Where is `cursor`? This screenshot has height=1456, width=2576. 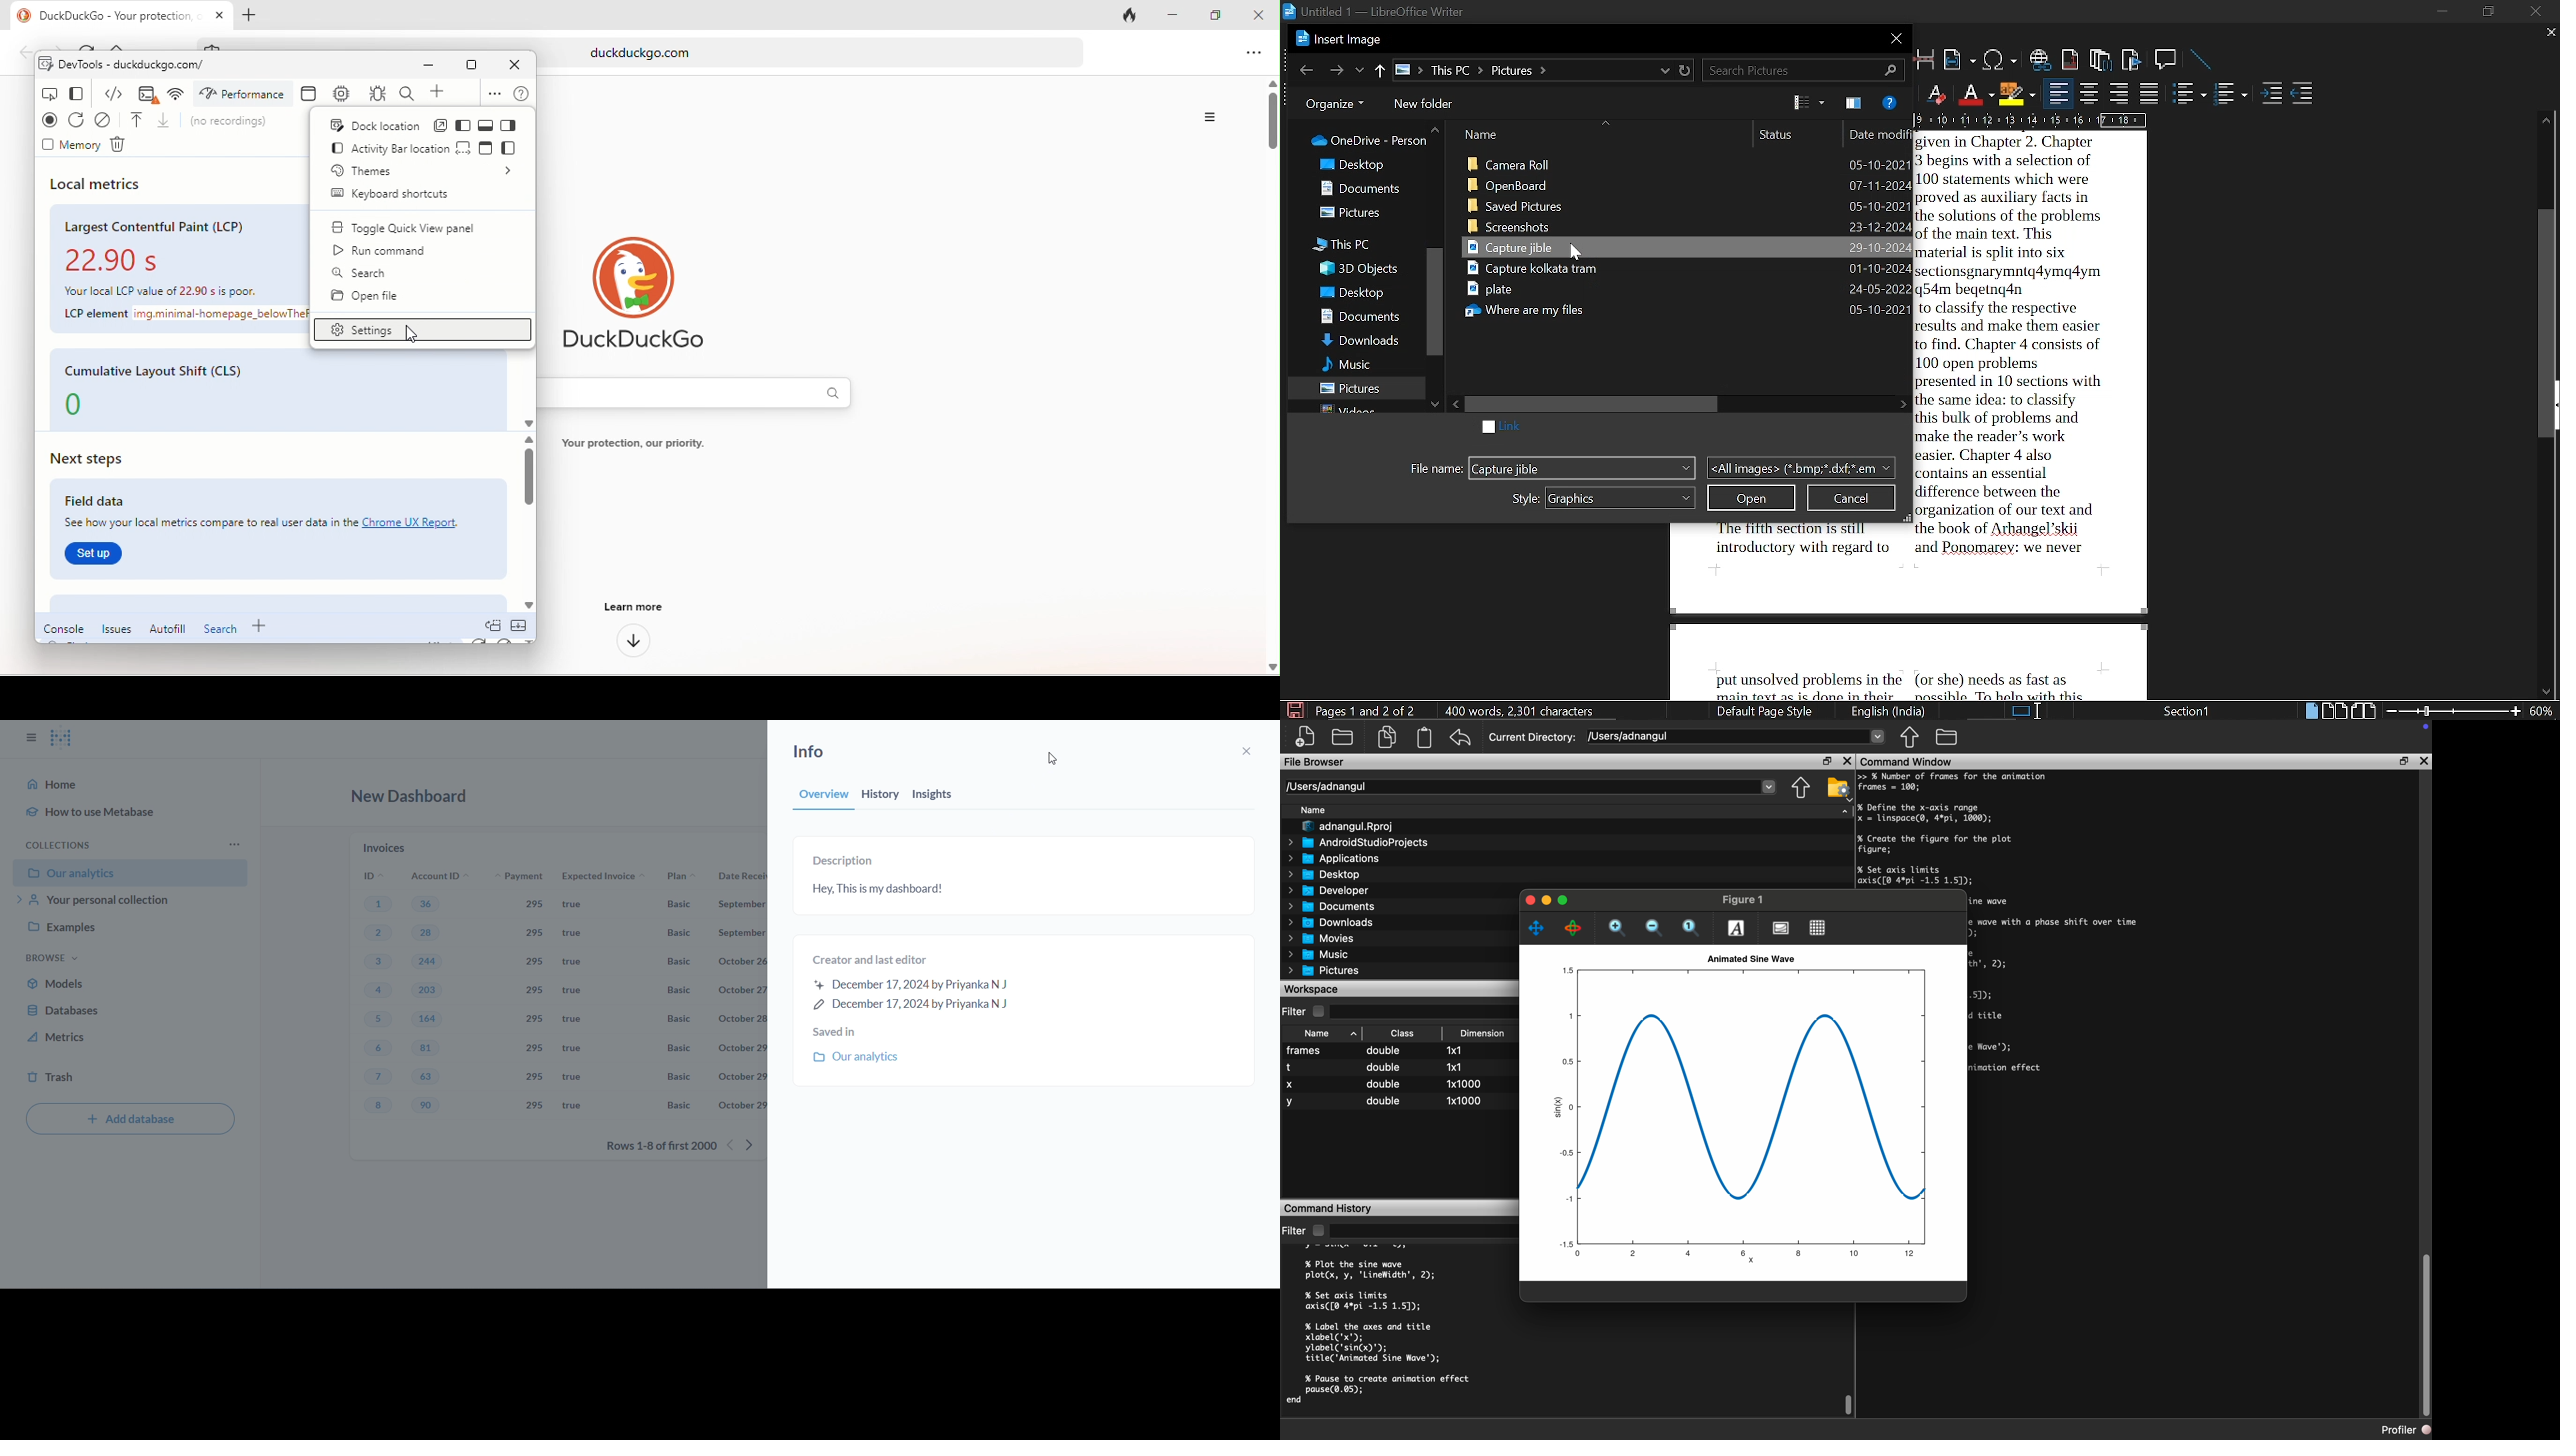 cursor is located at coordinates (1575, 253).